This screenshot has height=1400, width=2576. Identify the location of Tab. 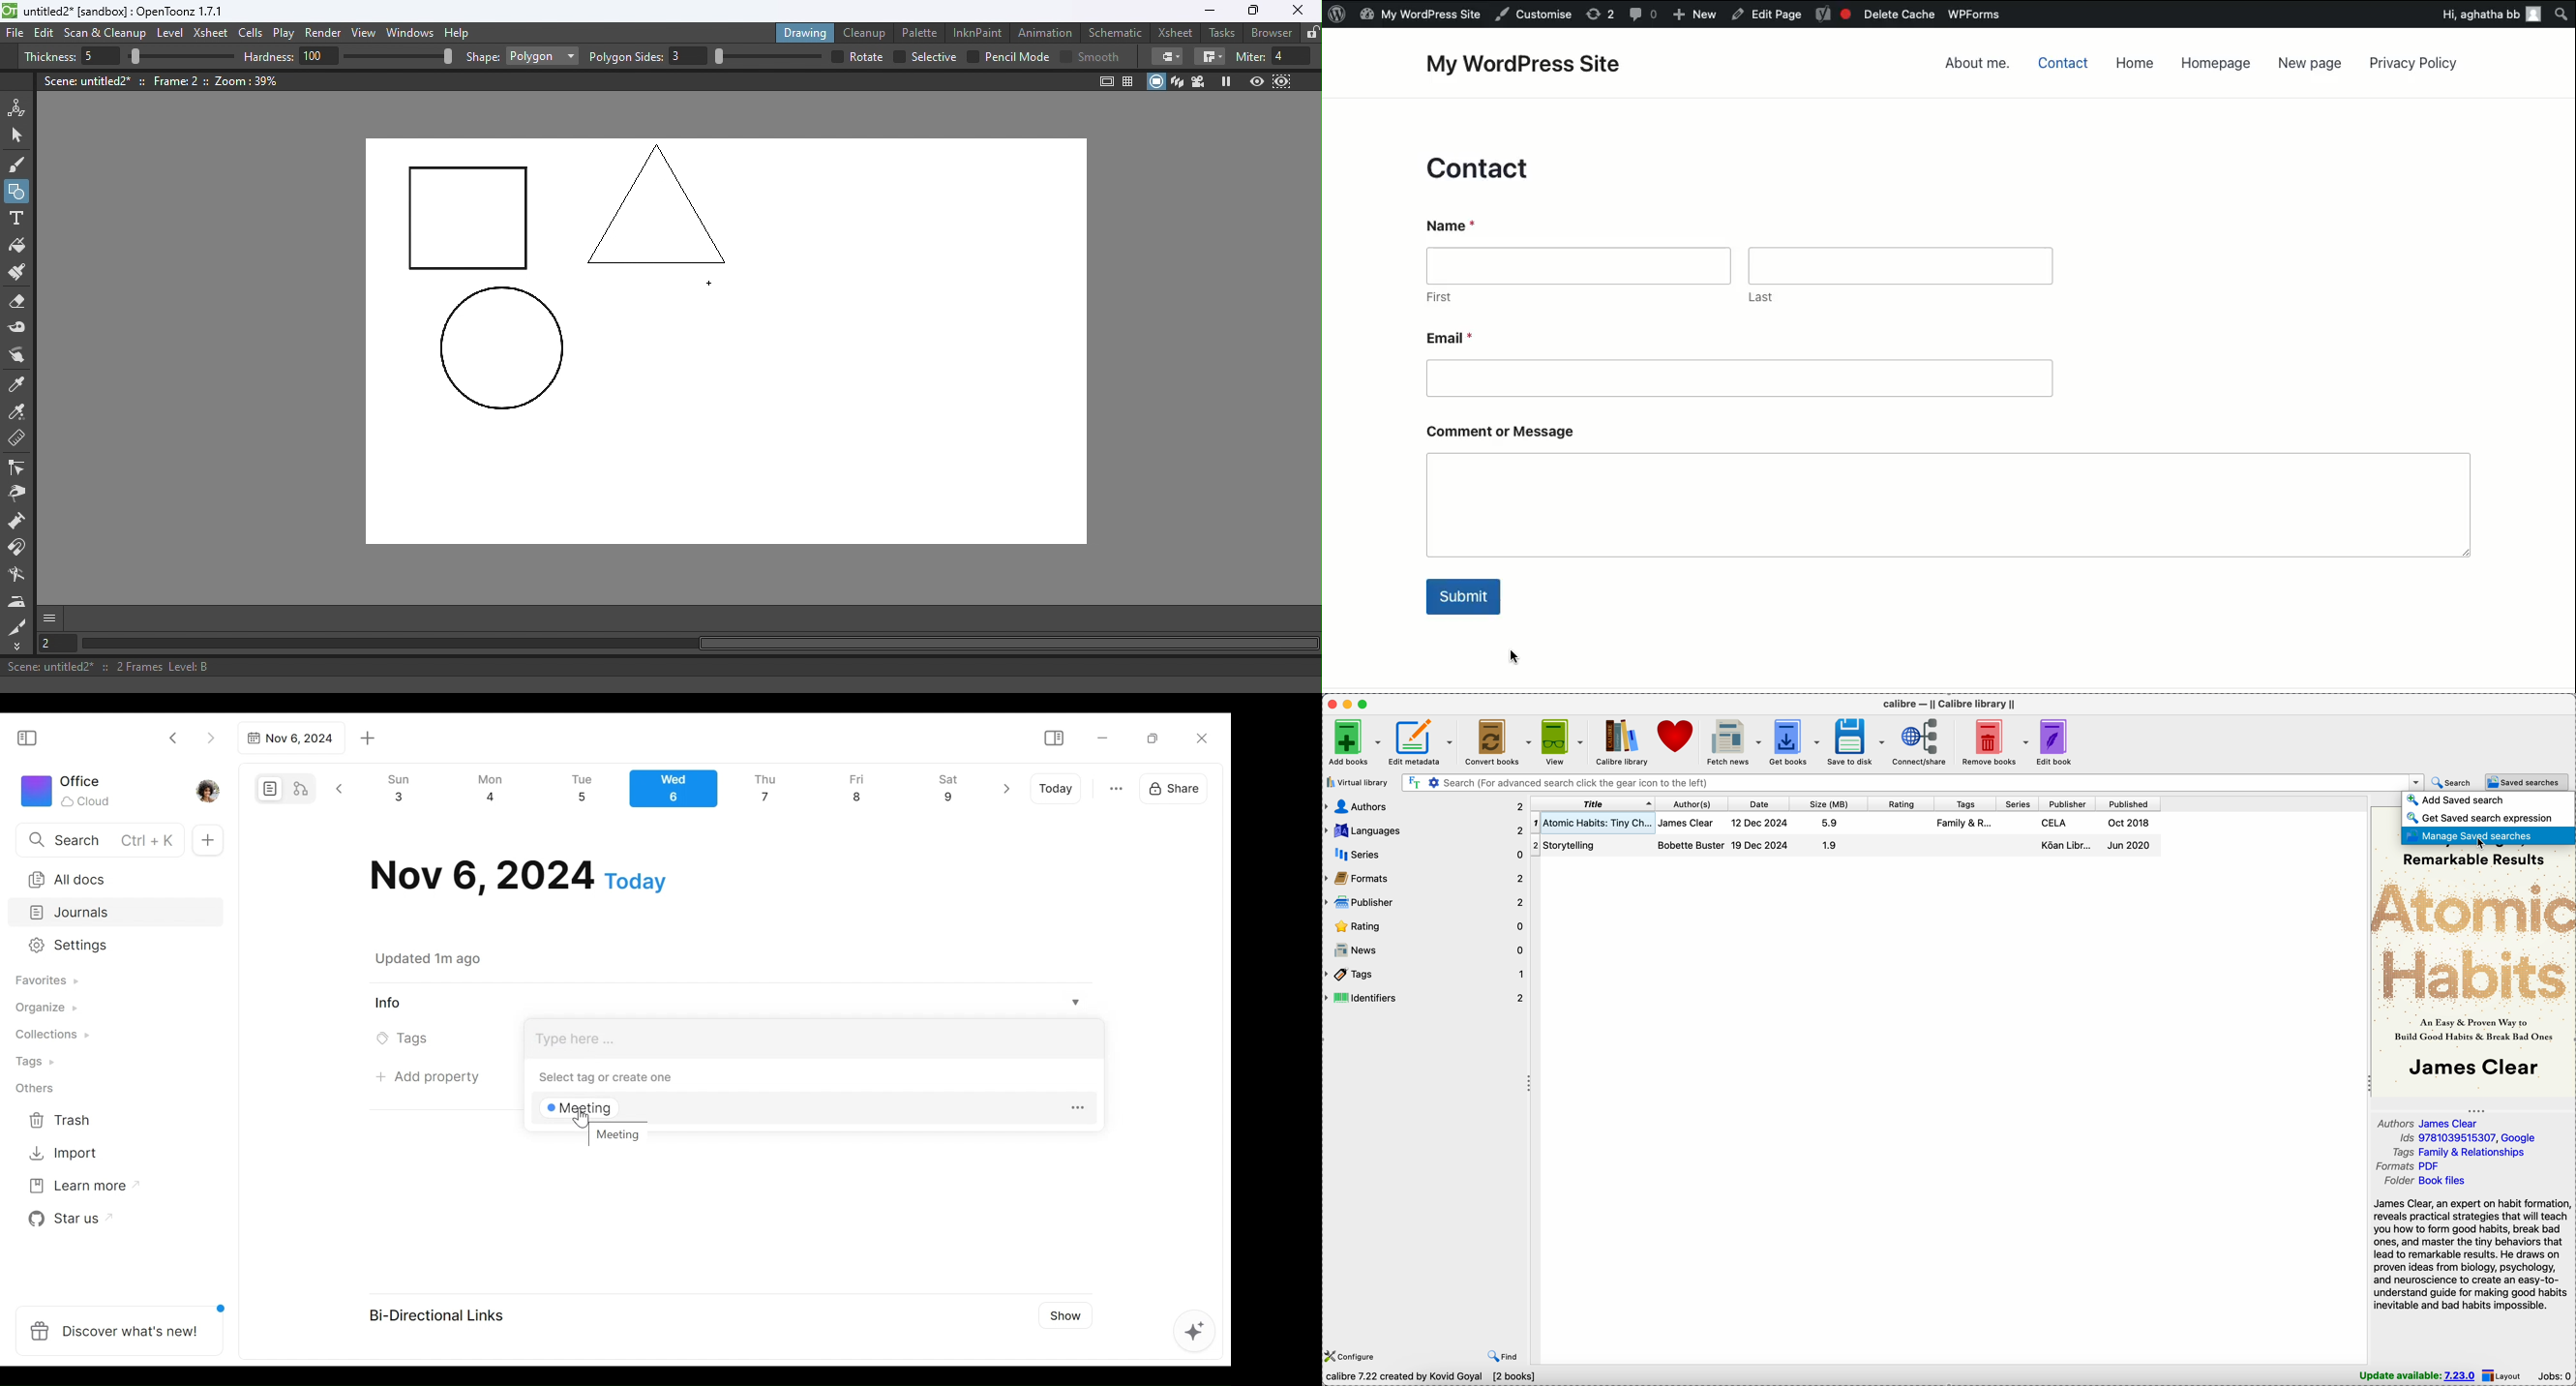
(289, 738).